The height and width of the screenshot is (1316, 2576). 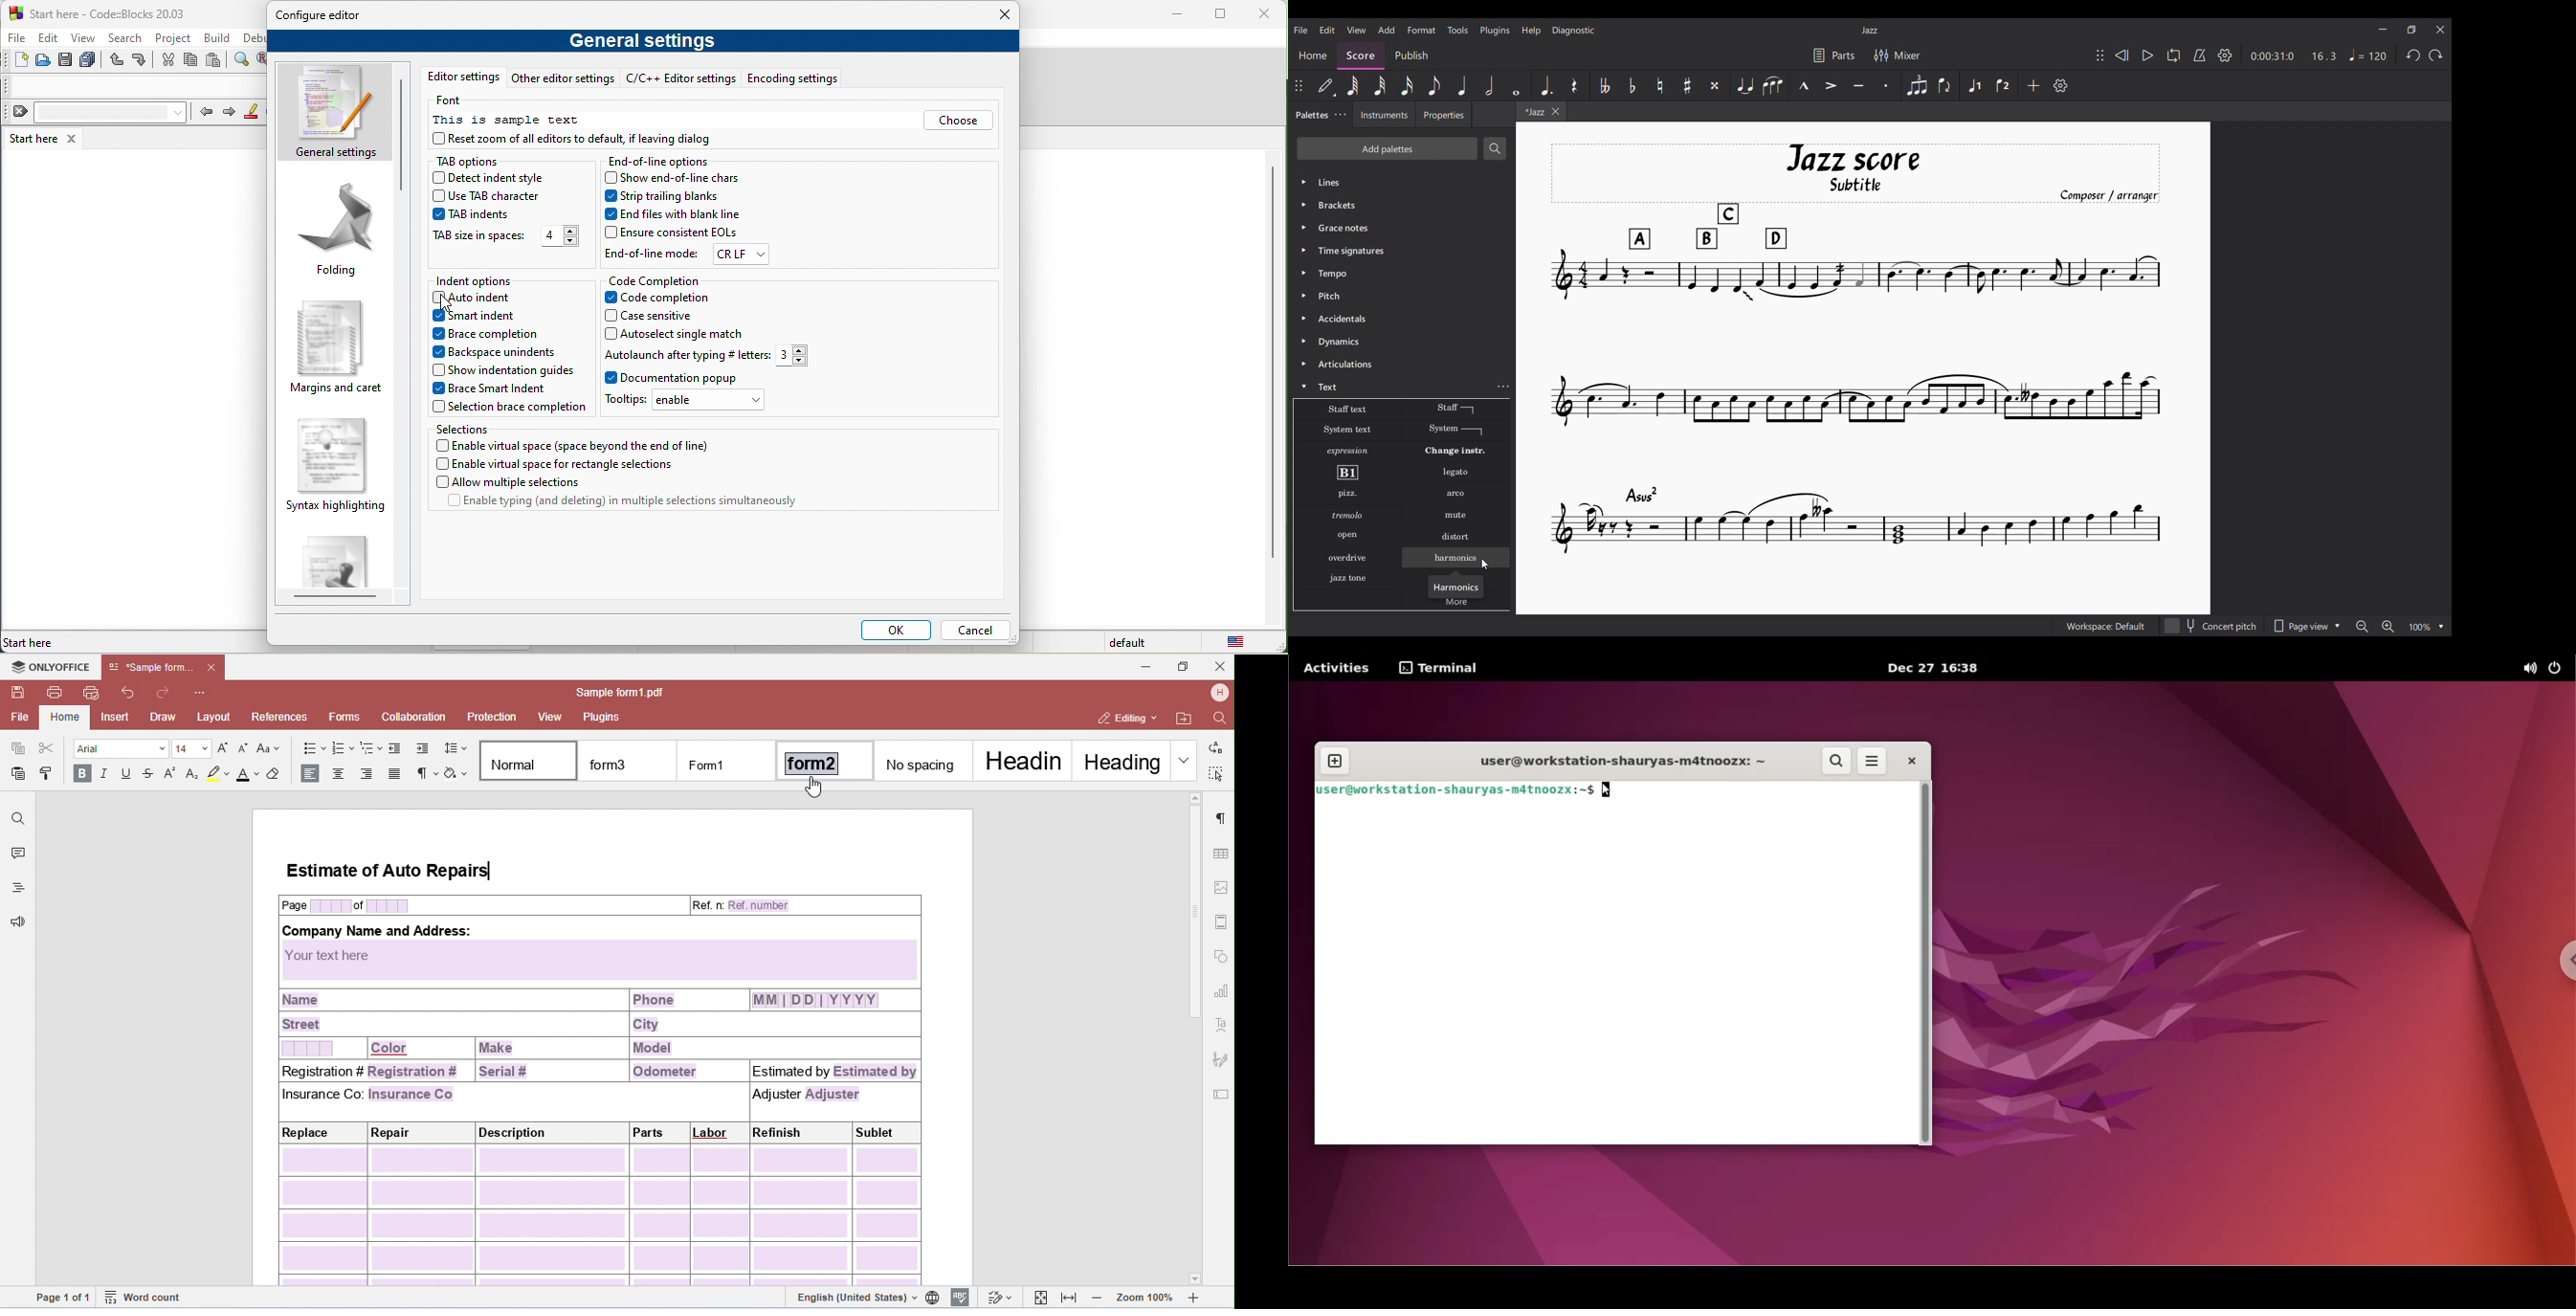 What do you see at coordinates (66, 62) in the screenshot?
I see `save` at bounding box center [66, 62].